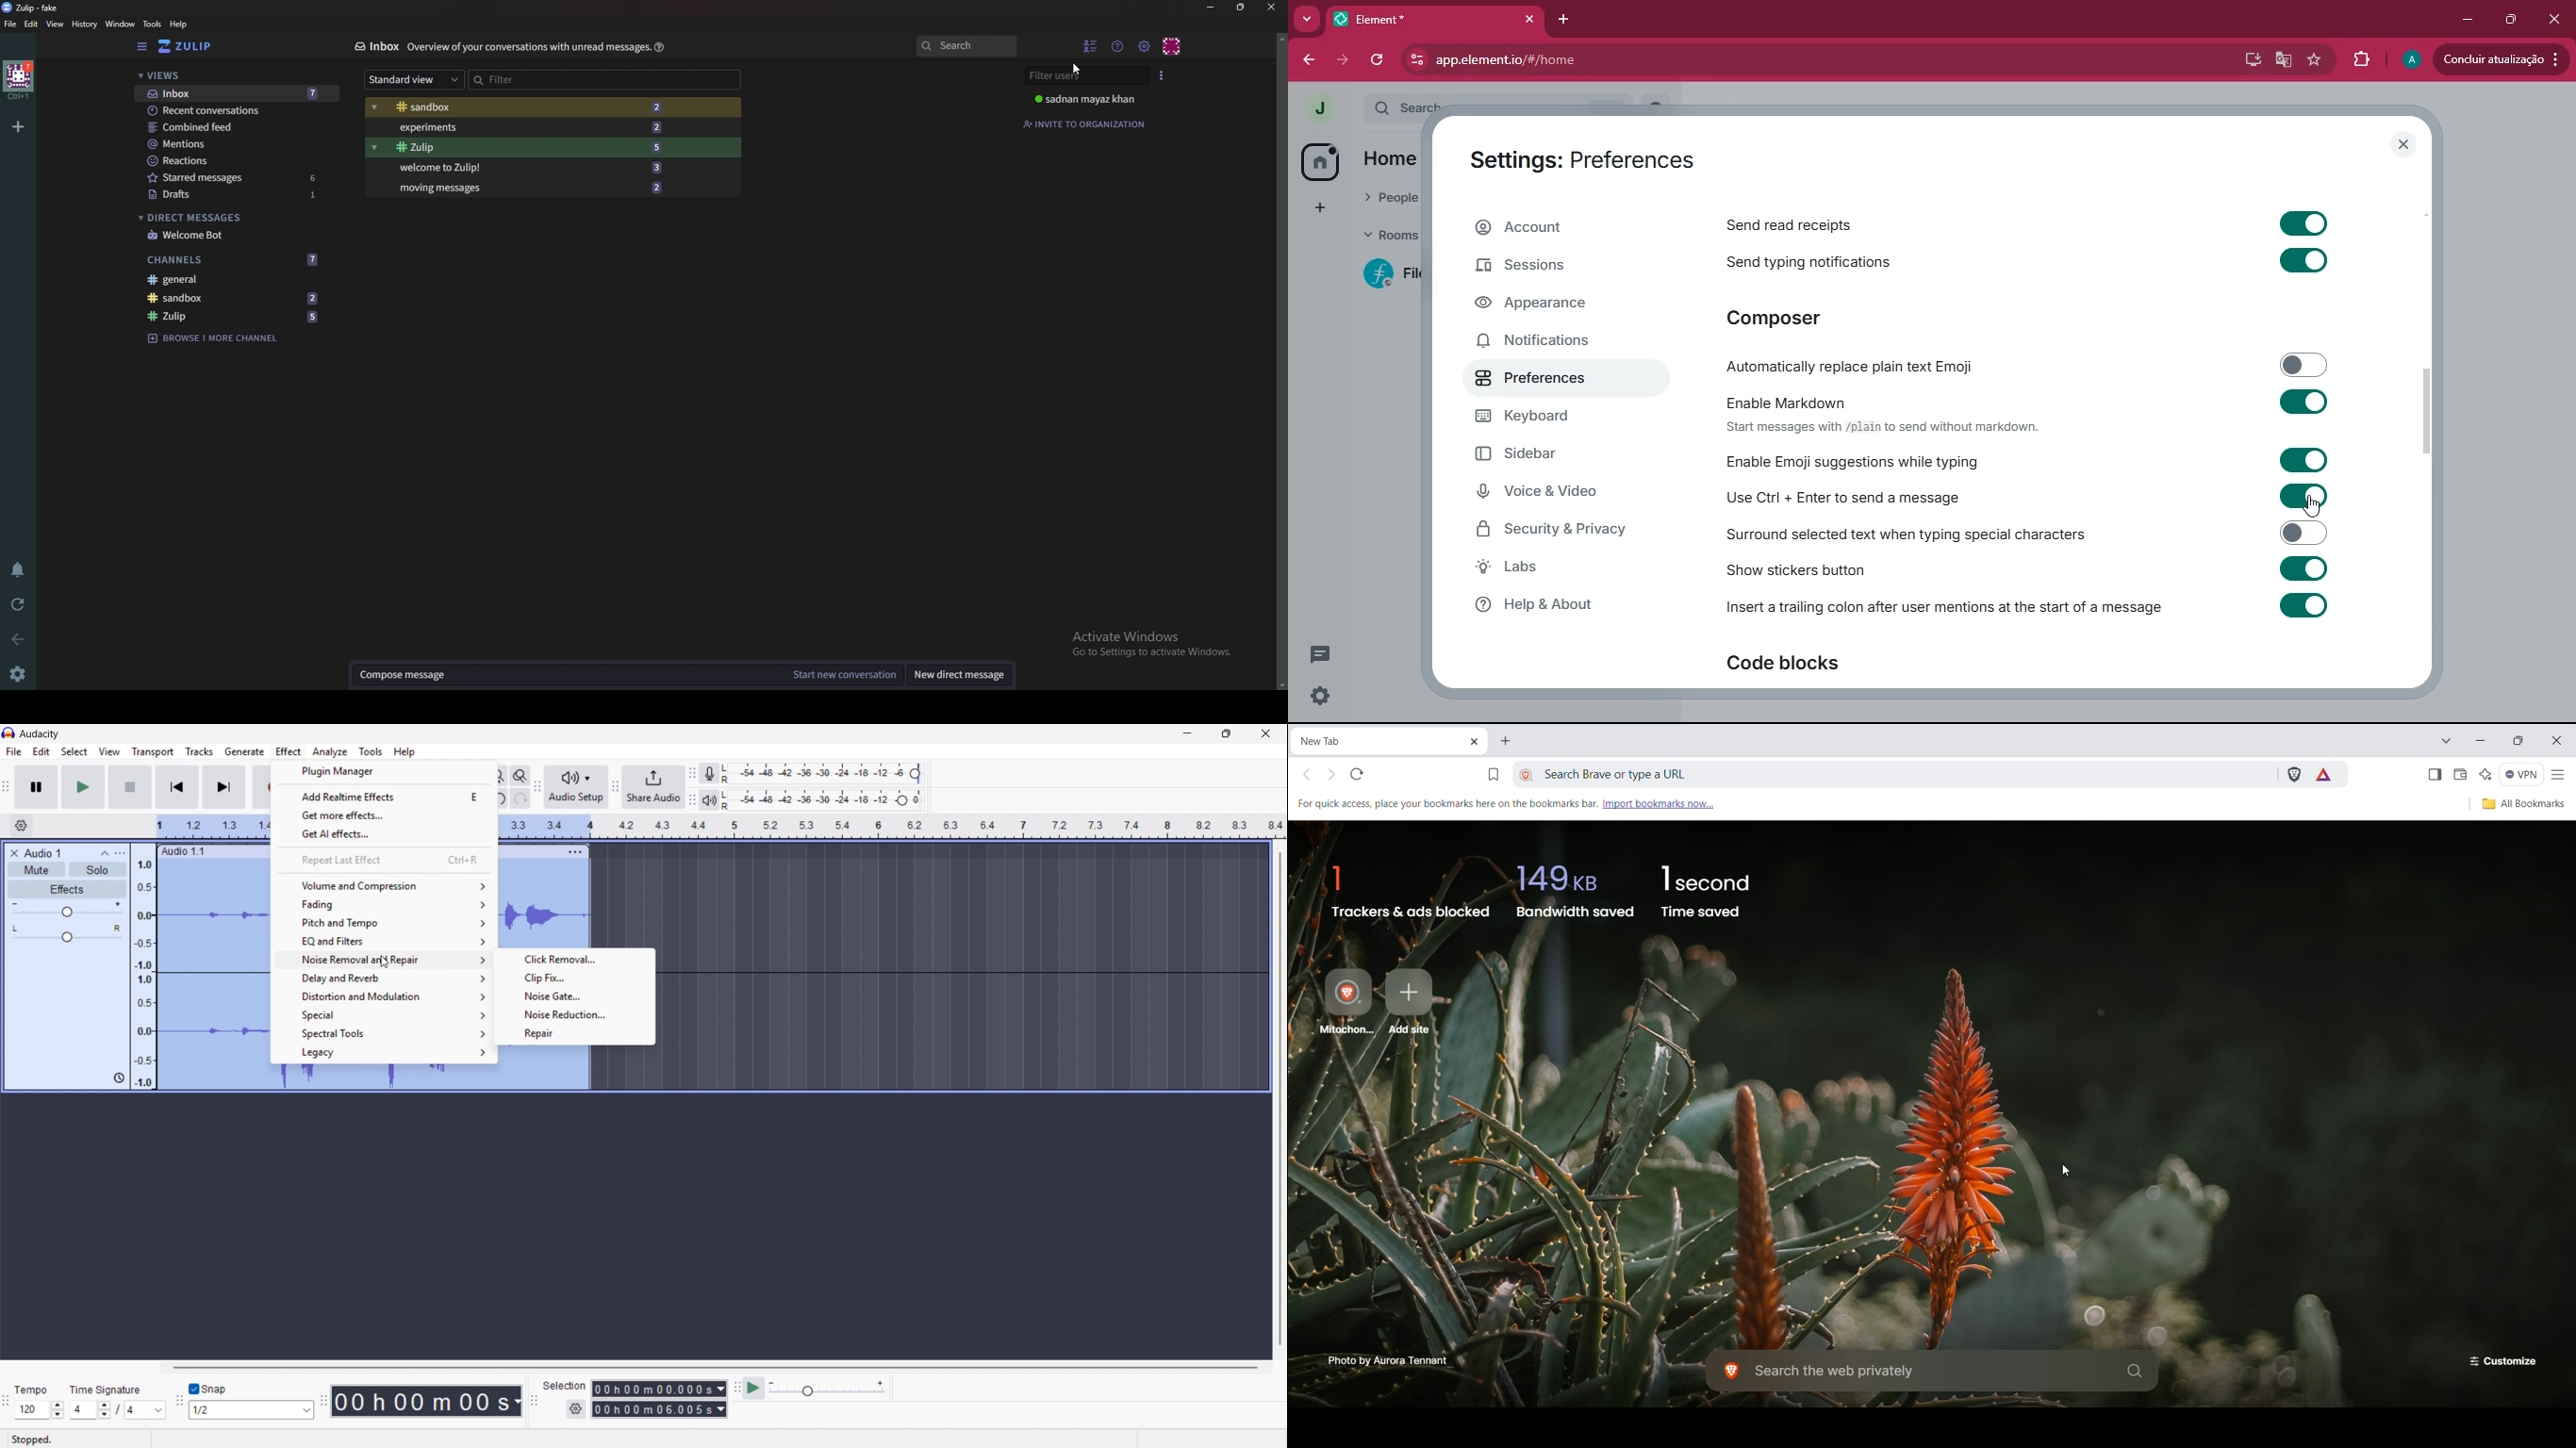 This screenshot has width=2576, height=1456. Describe the element at coordinates (1854, 462) in the screenshot. I see `enable emoji` at that location.